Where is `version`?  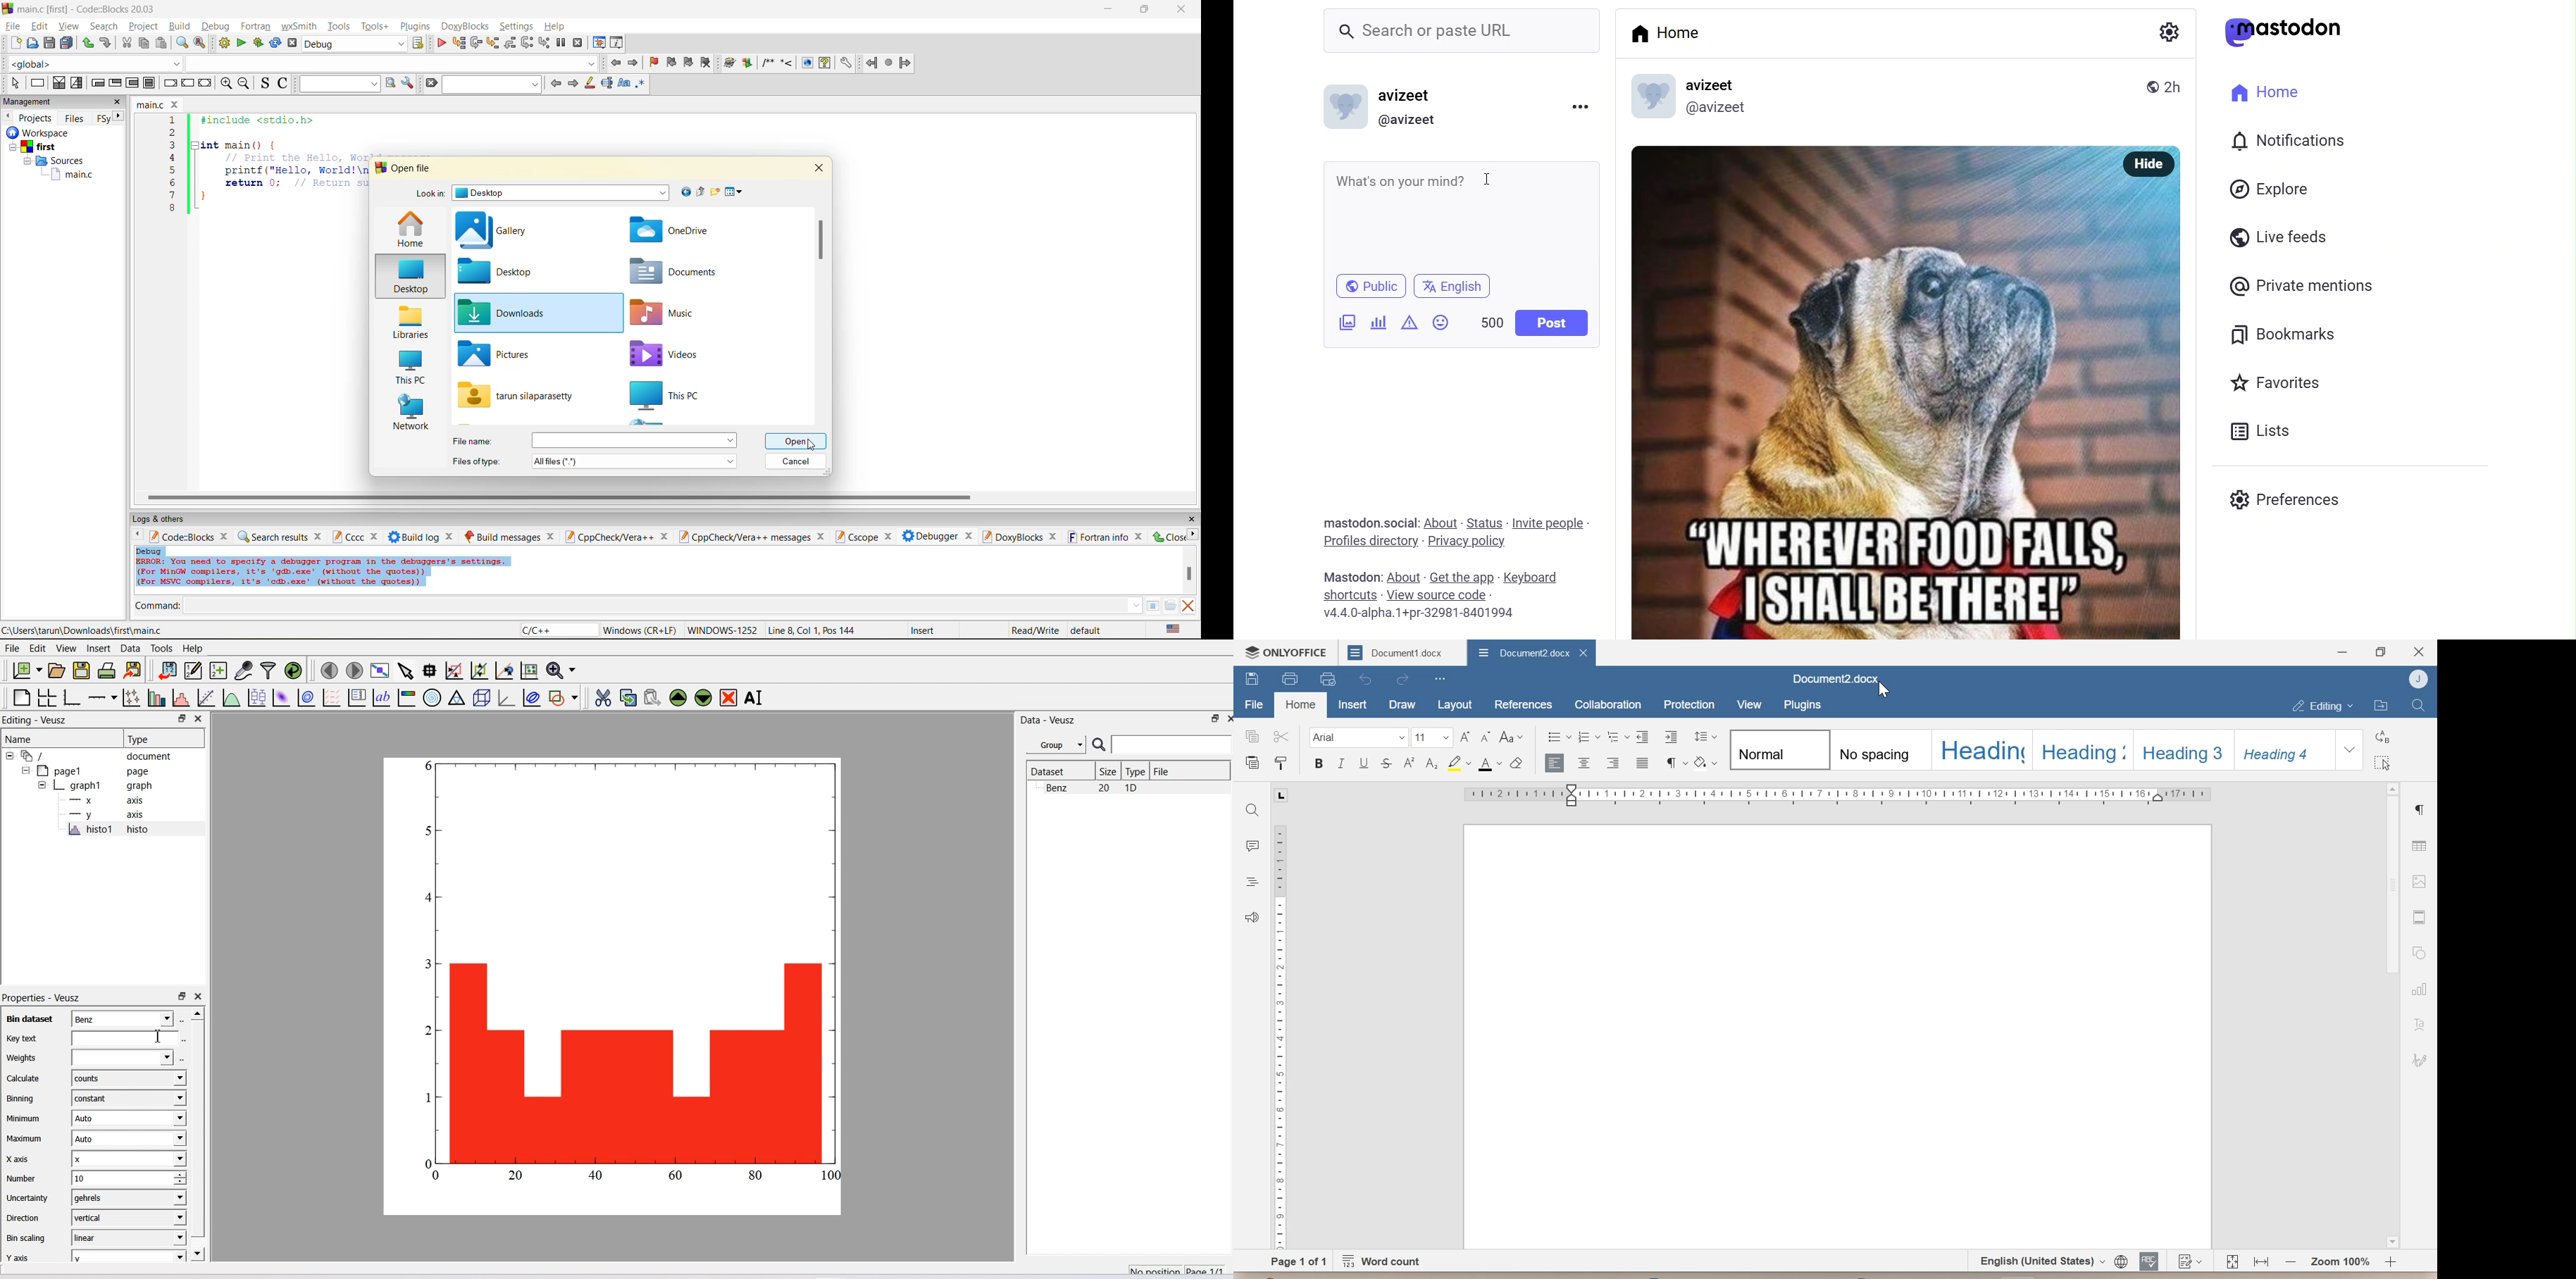
version is located at coordinates (1424, 613).